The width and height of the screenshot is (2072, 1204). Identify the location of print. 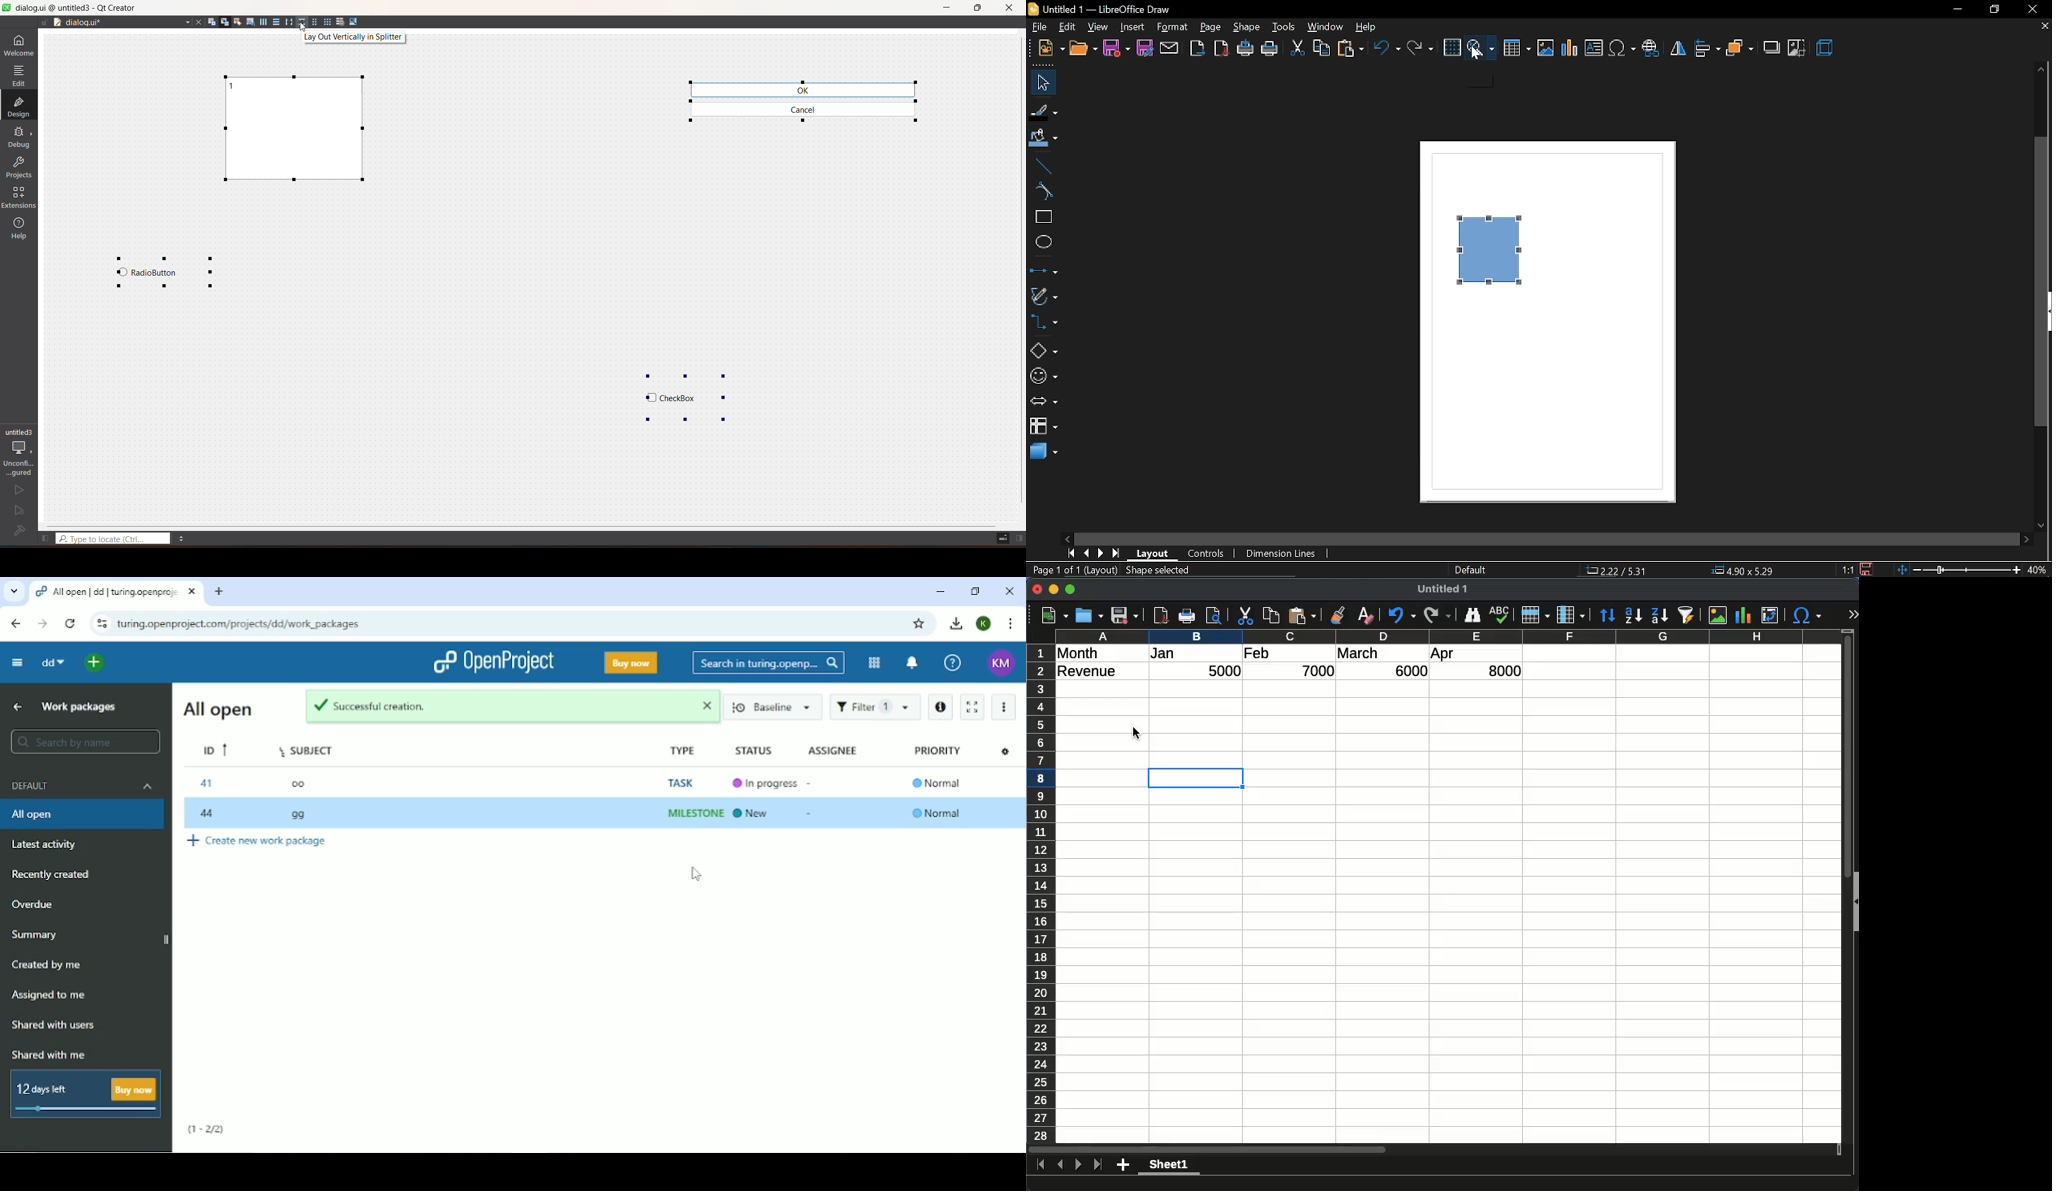
(1270, 49).